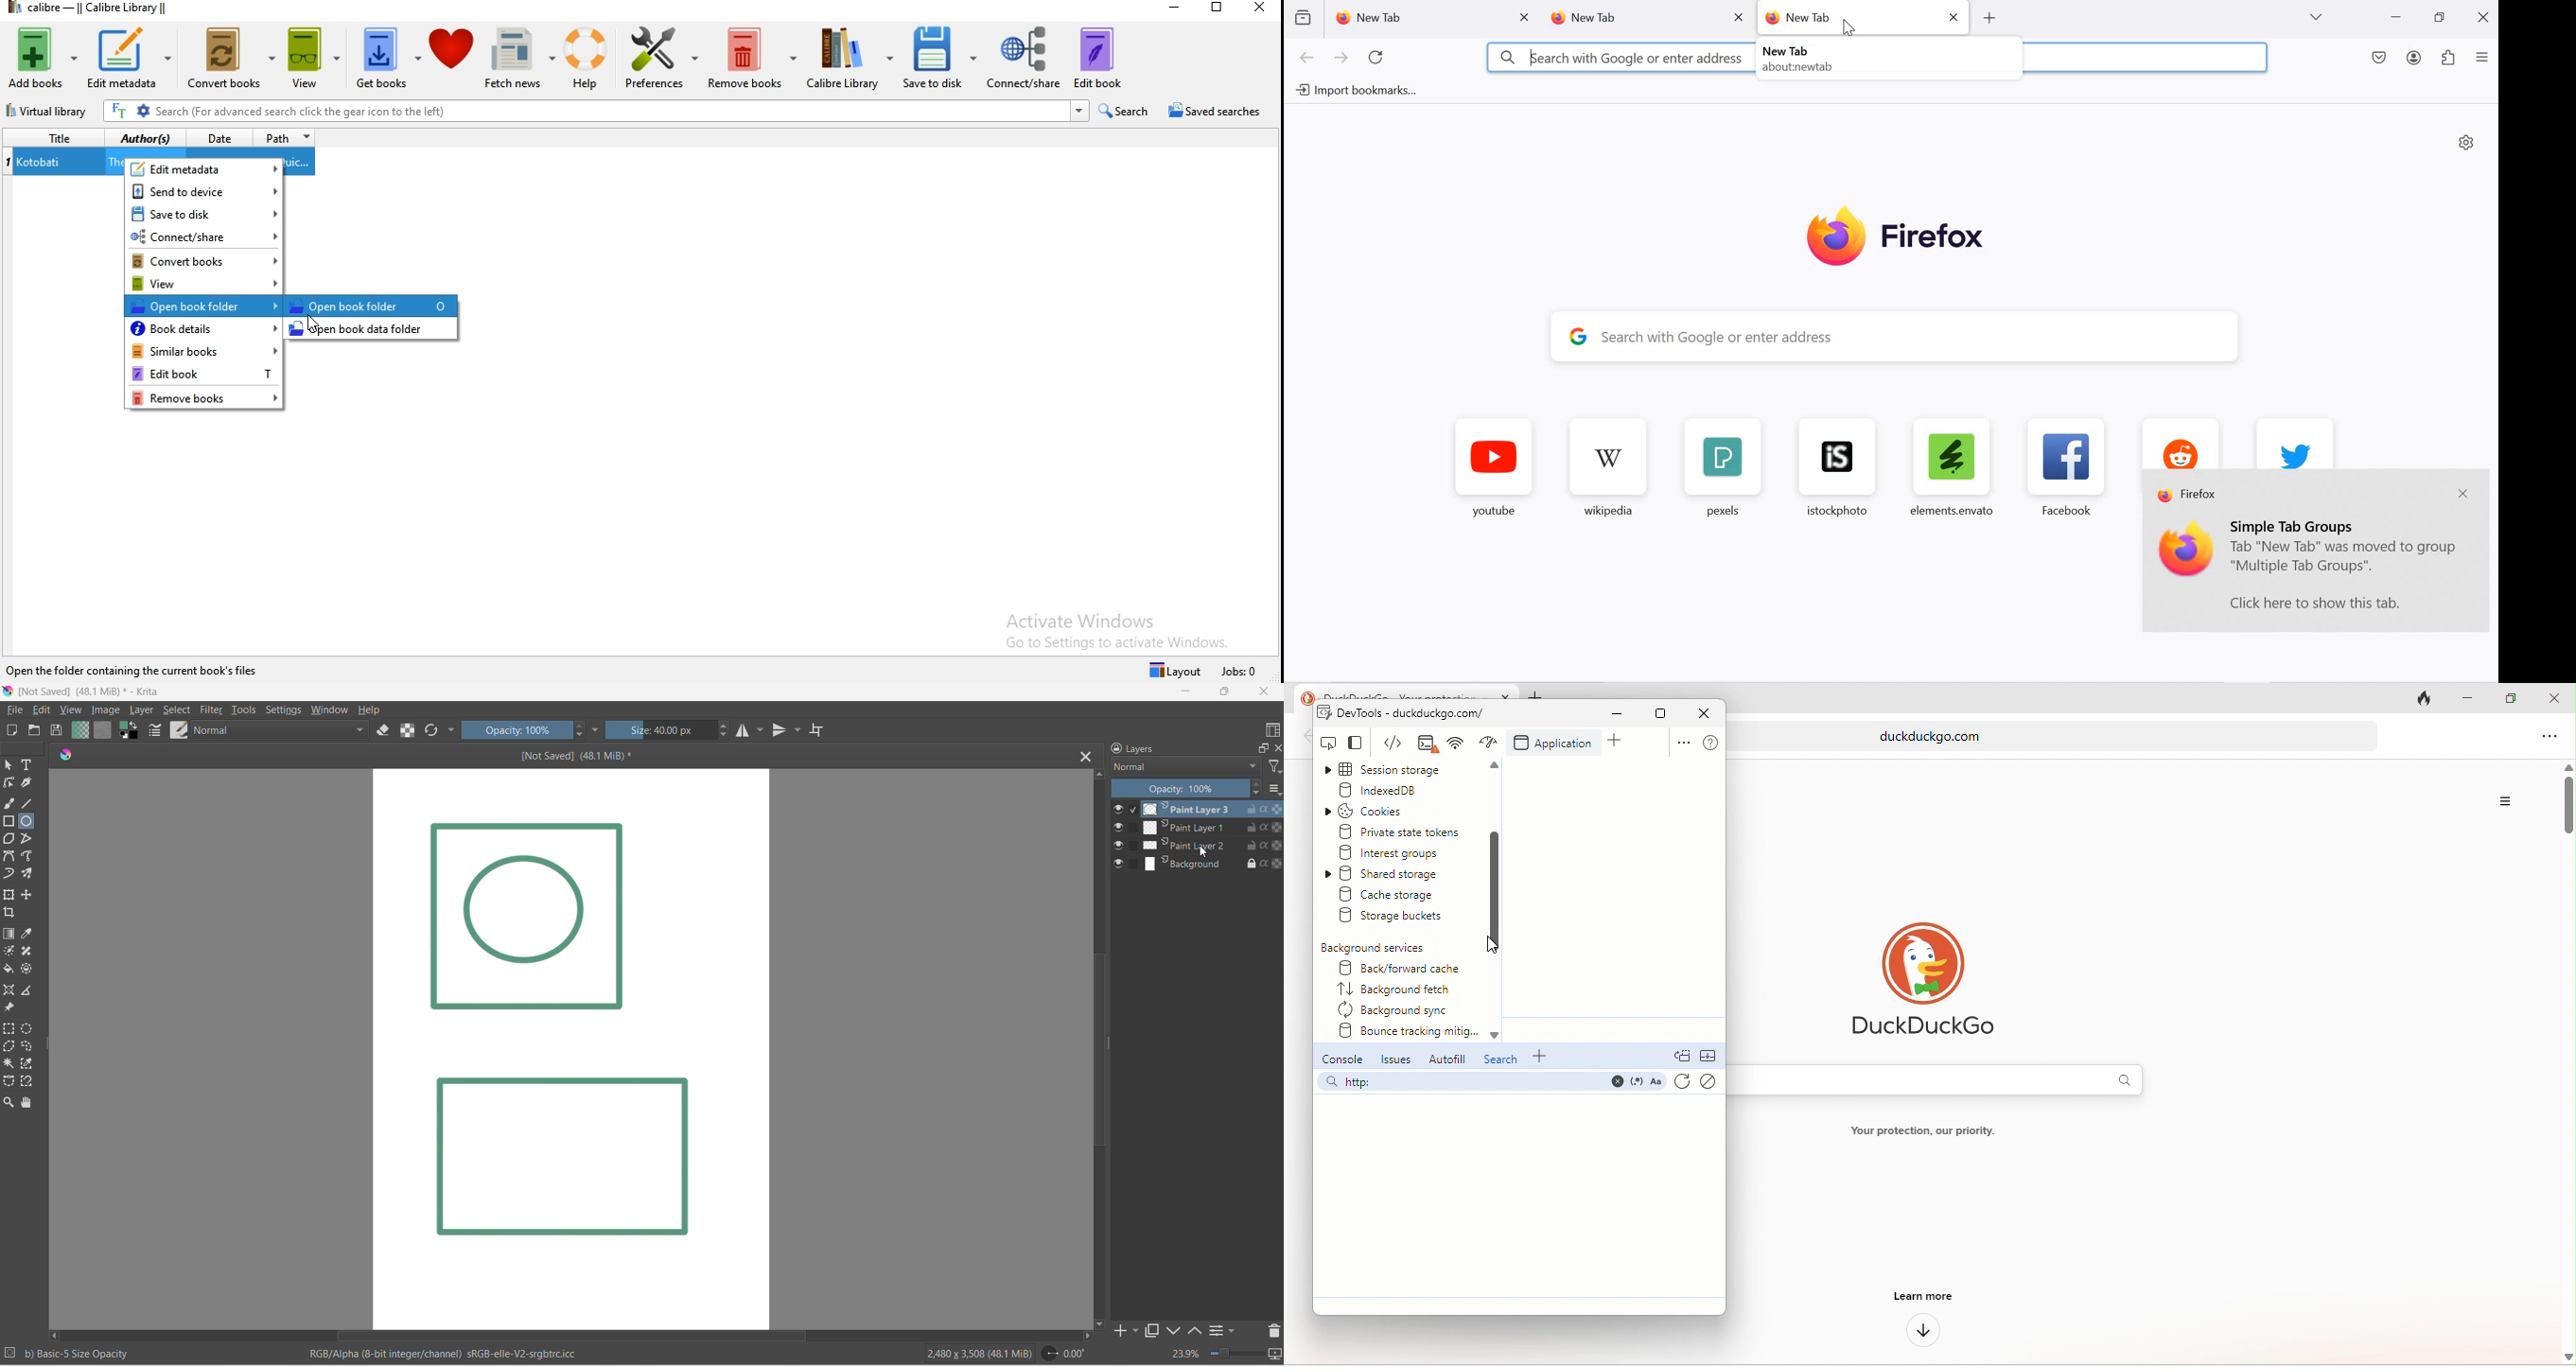 This screenshot has height=1372, width=2576. Describe the element at coordinates (1680, 744) in the screenshot. I see `option` at that location.